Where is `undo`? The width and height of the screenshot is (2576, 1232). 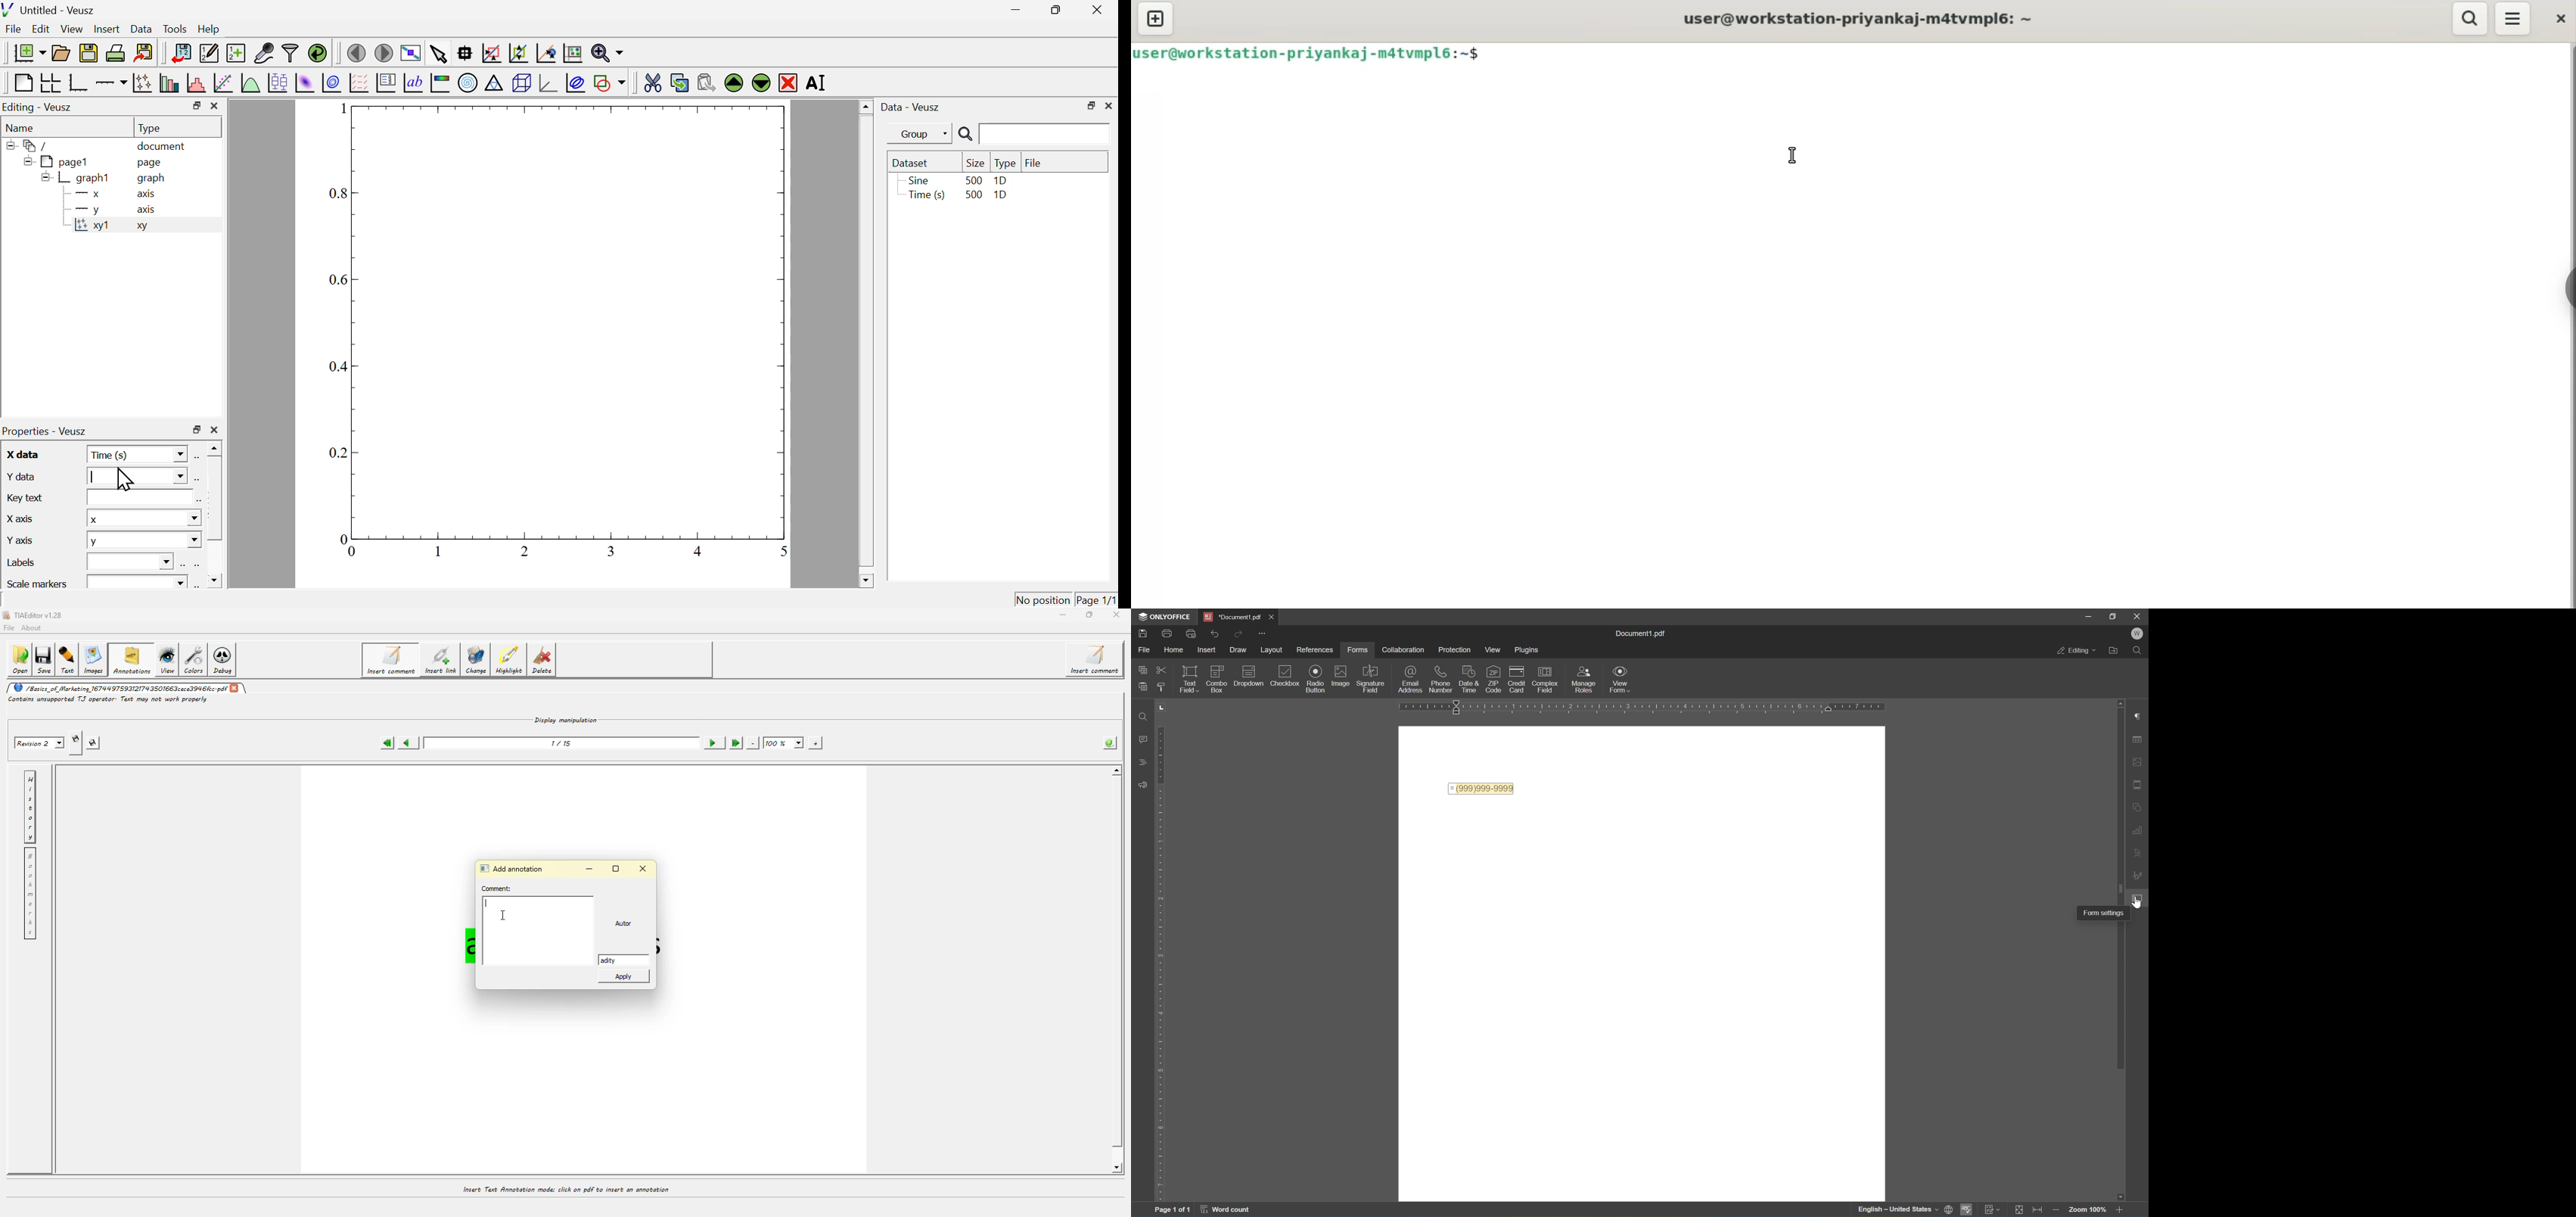
undo is located at coordinates (1215, 634).